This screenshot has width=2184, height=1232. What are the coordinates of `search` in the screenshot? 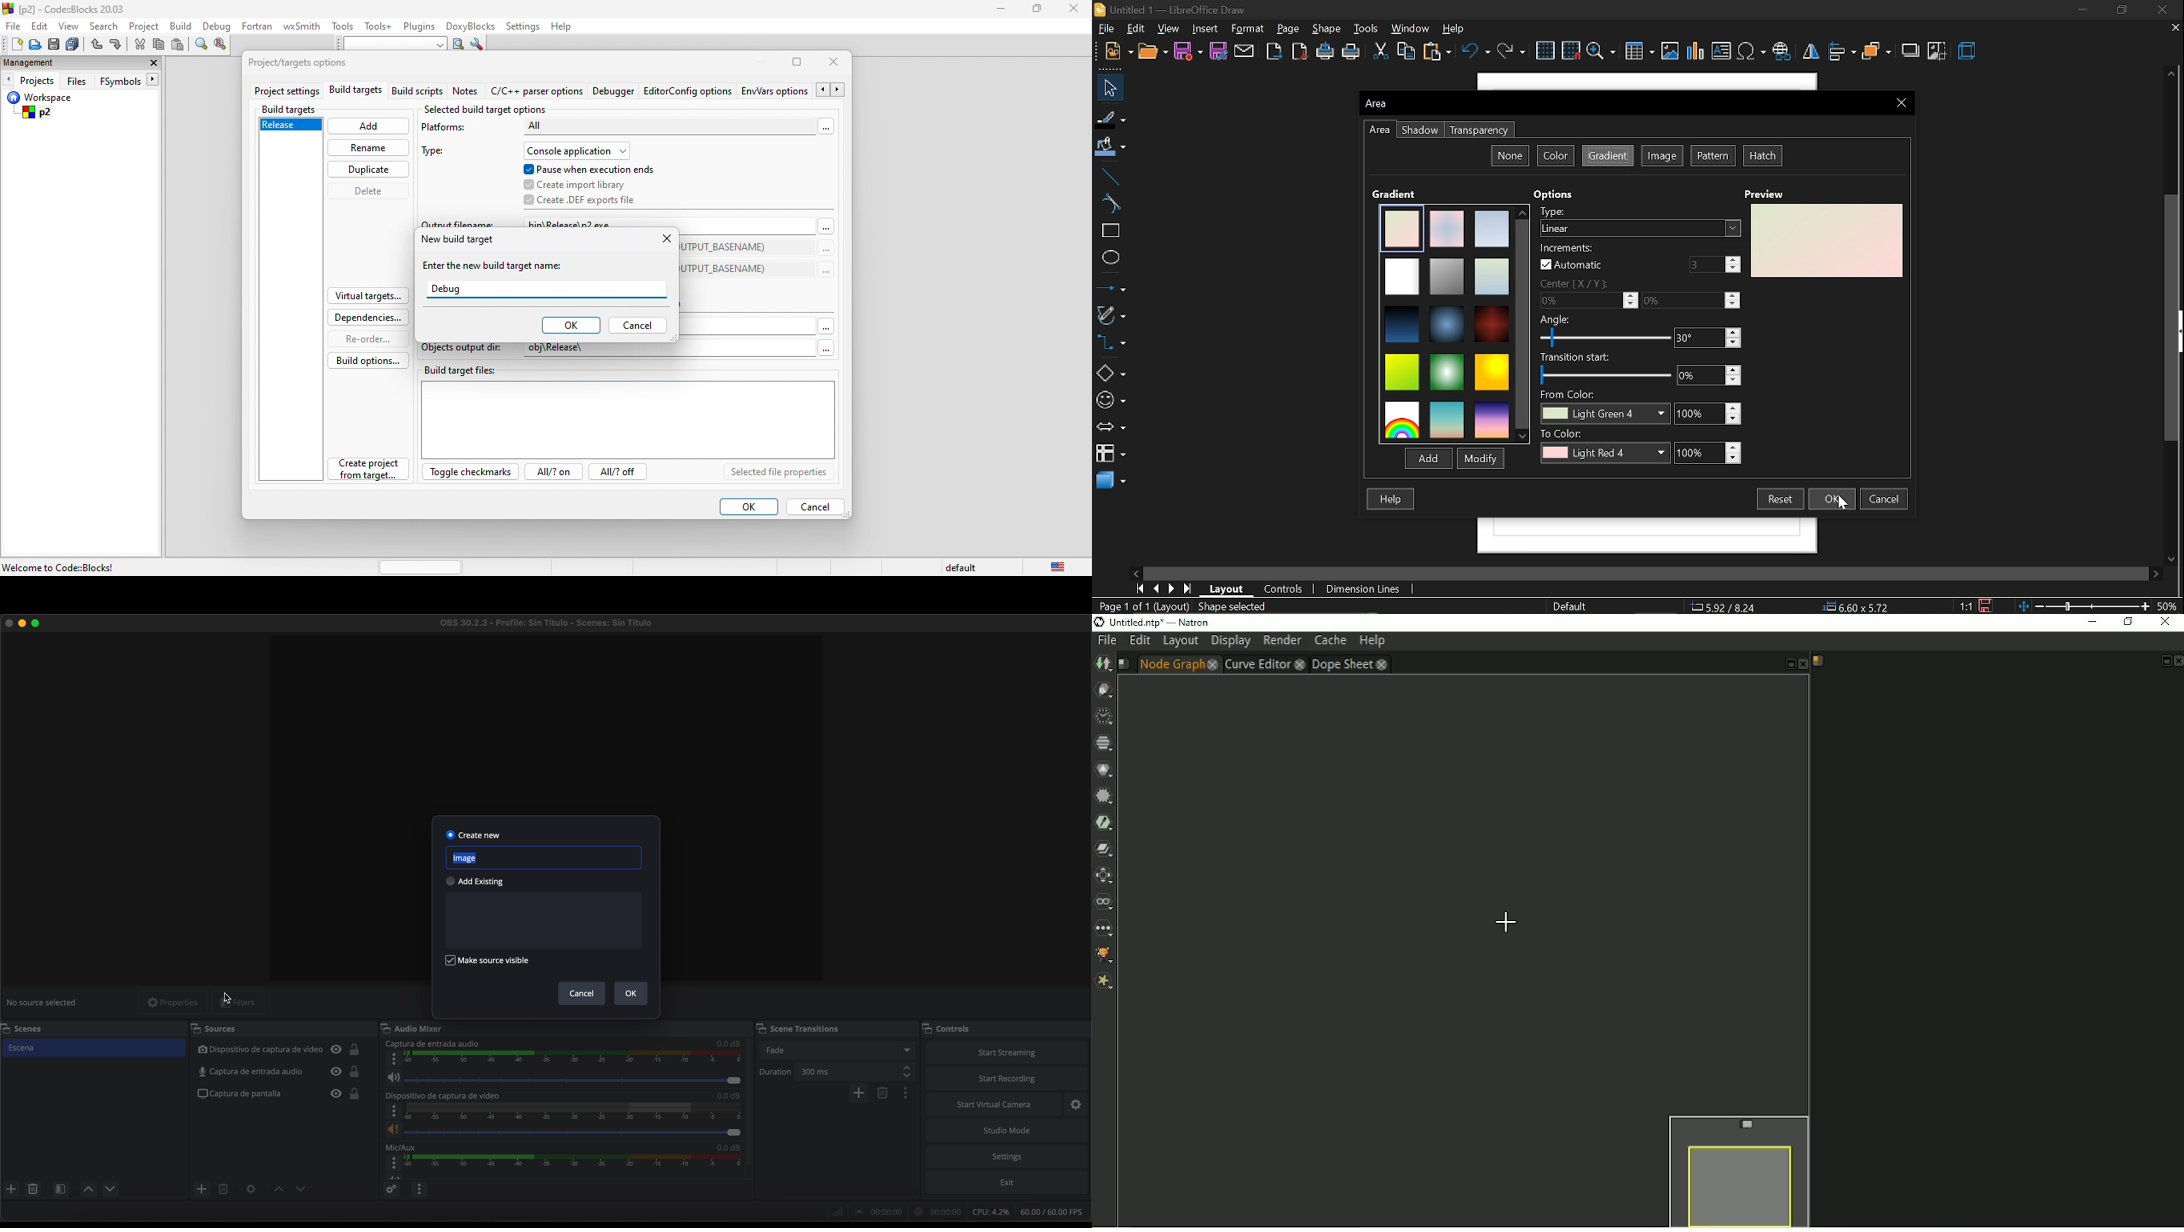 It's located at (105, 26).